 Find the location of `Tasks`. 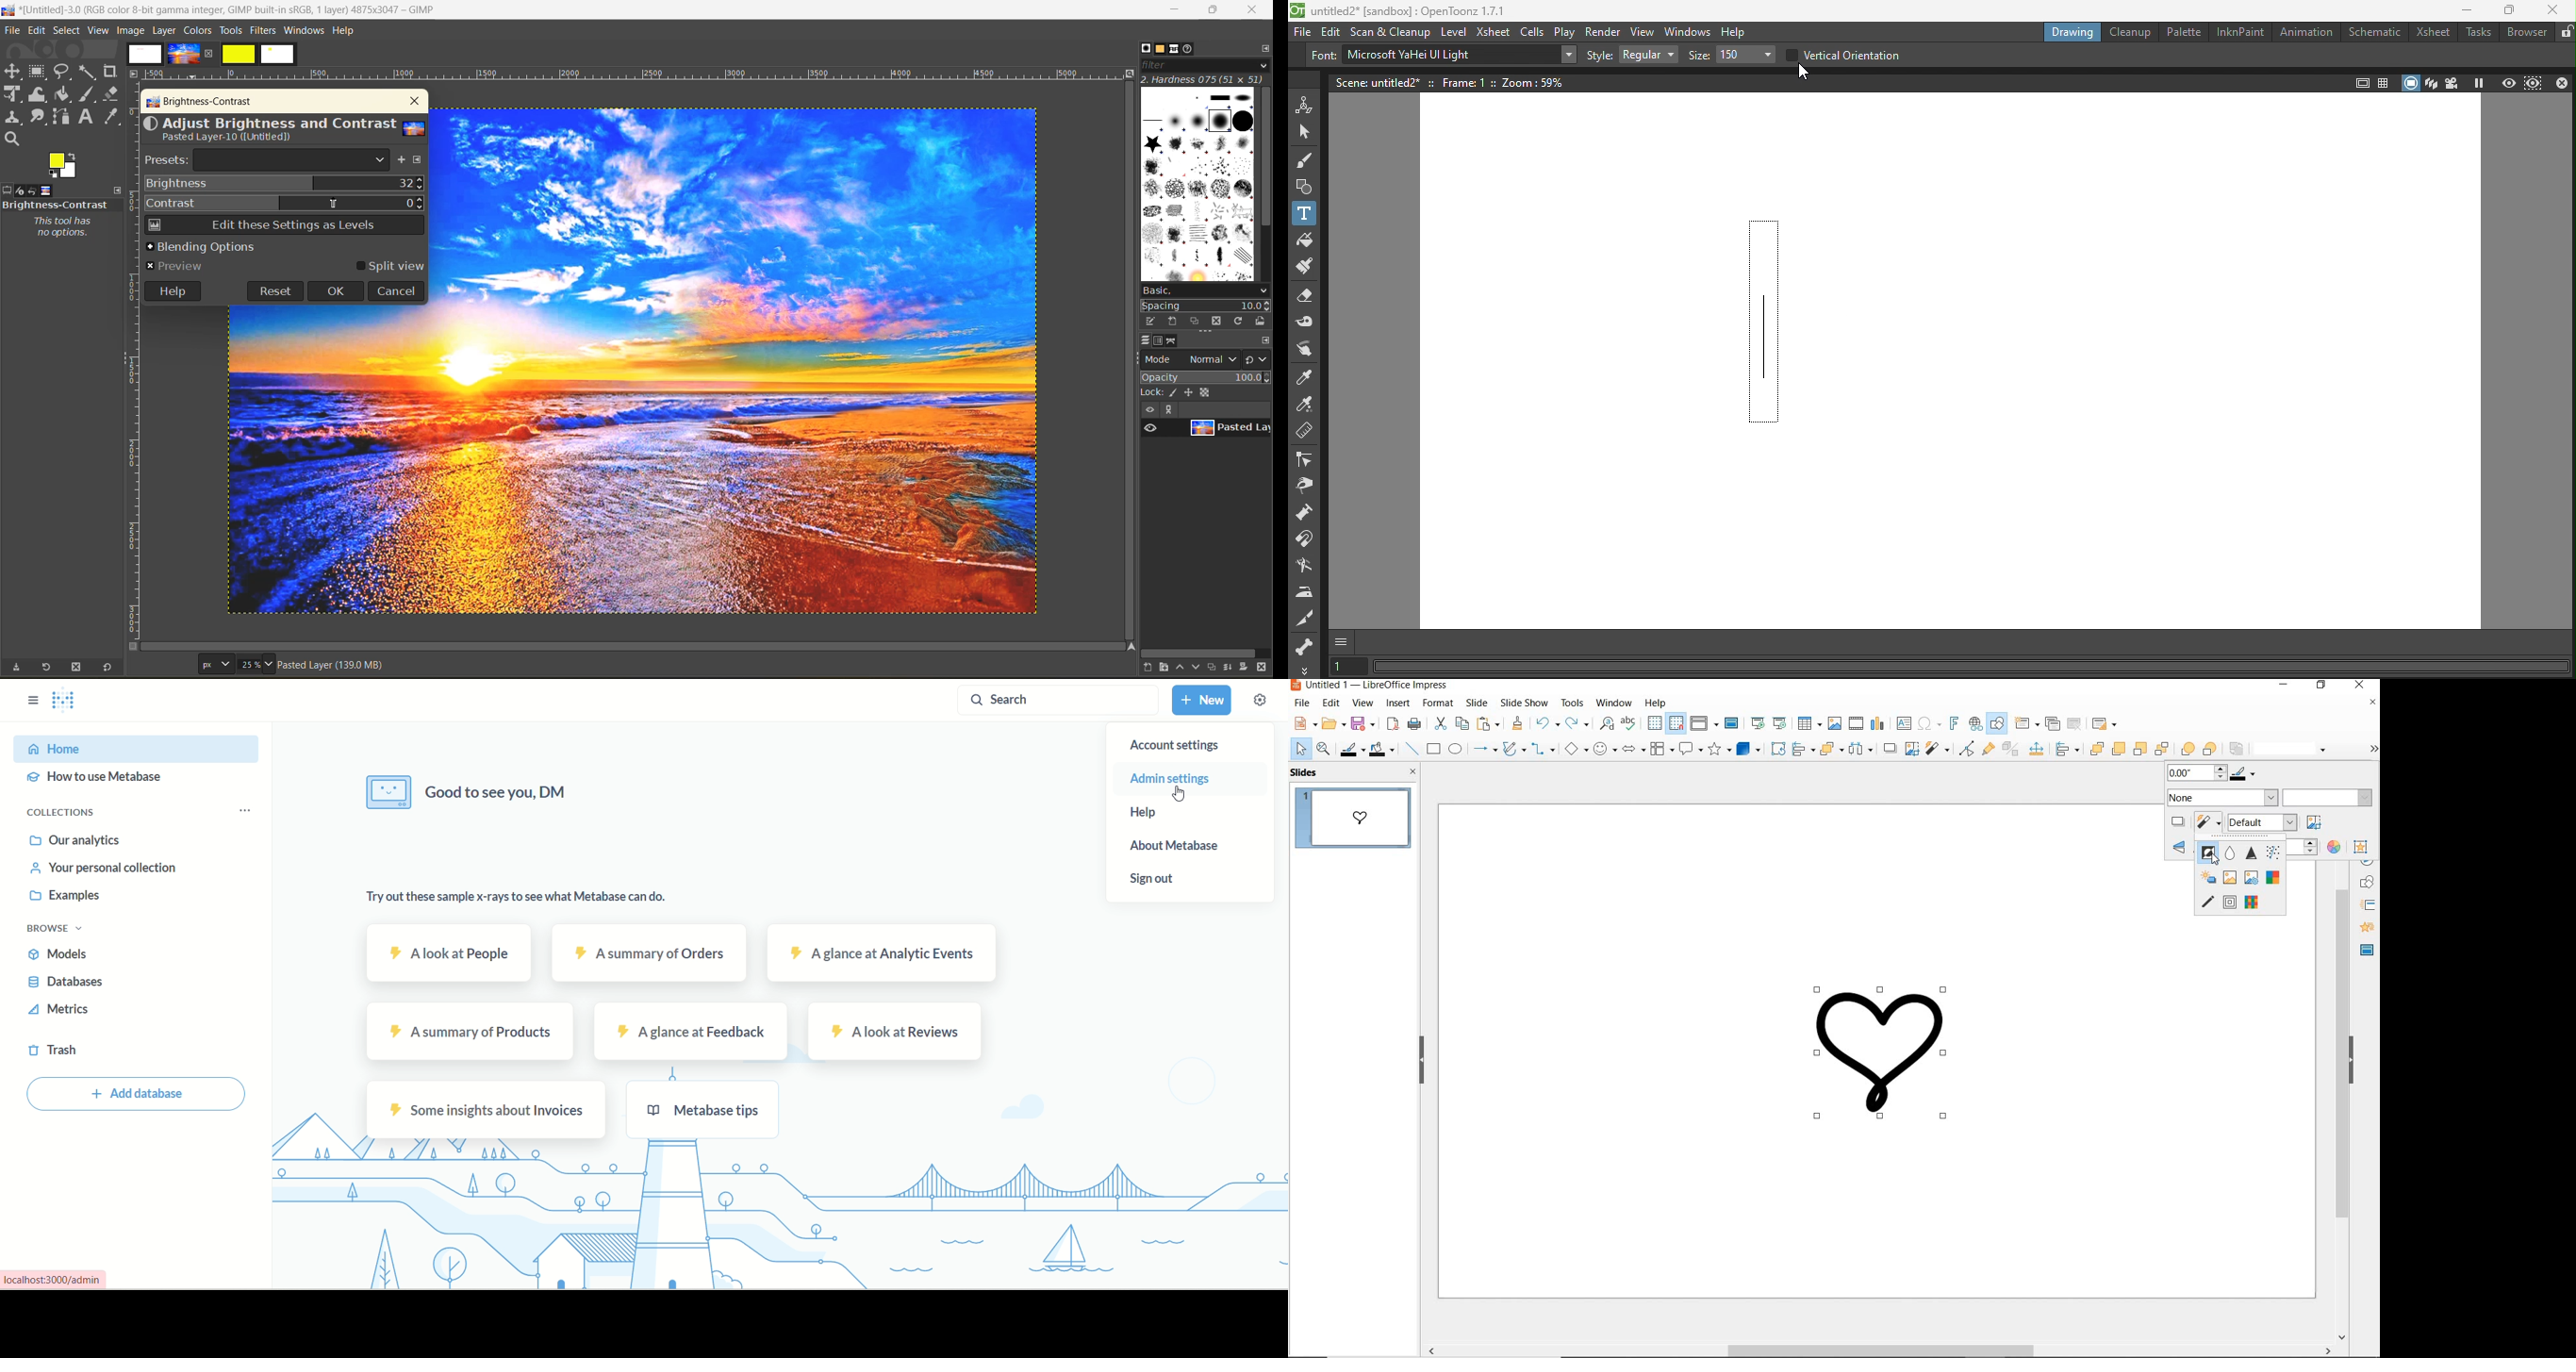

Tasks is located at coordinates (2475, 33).